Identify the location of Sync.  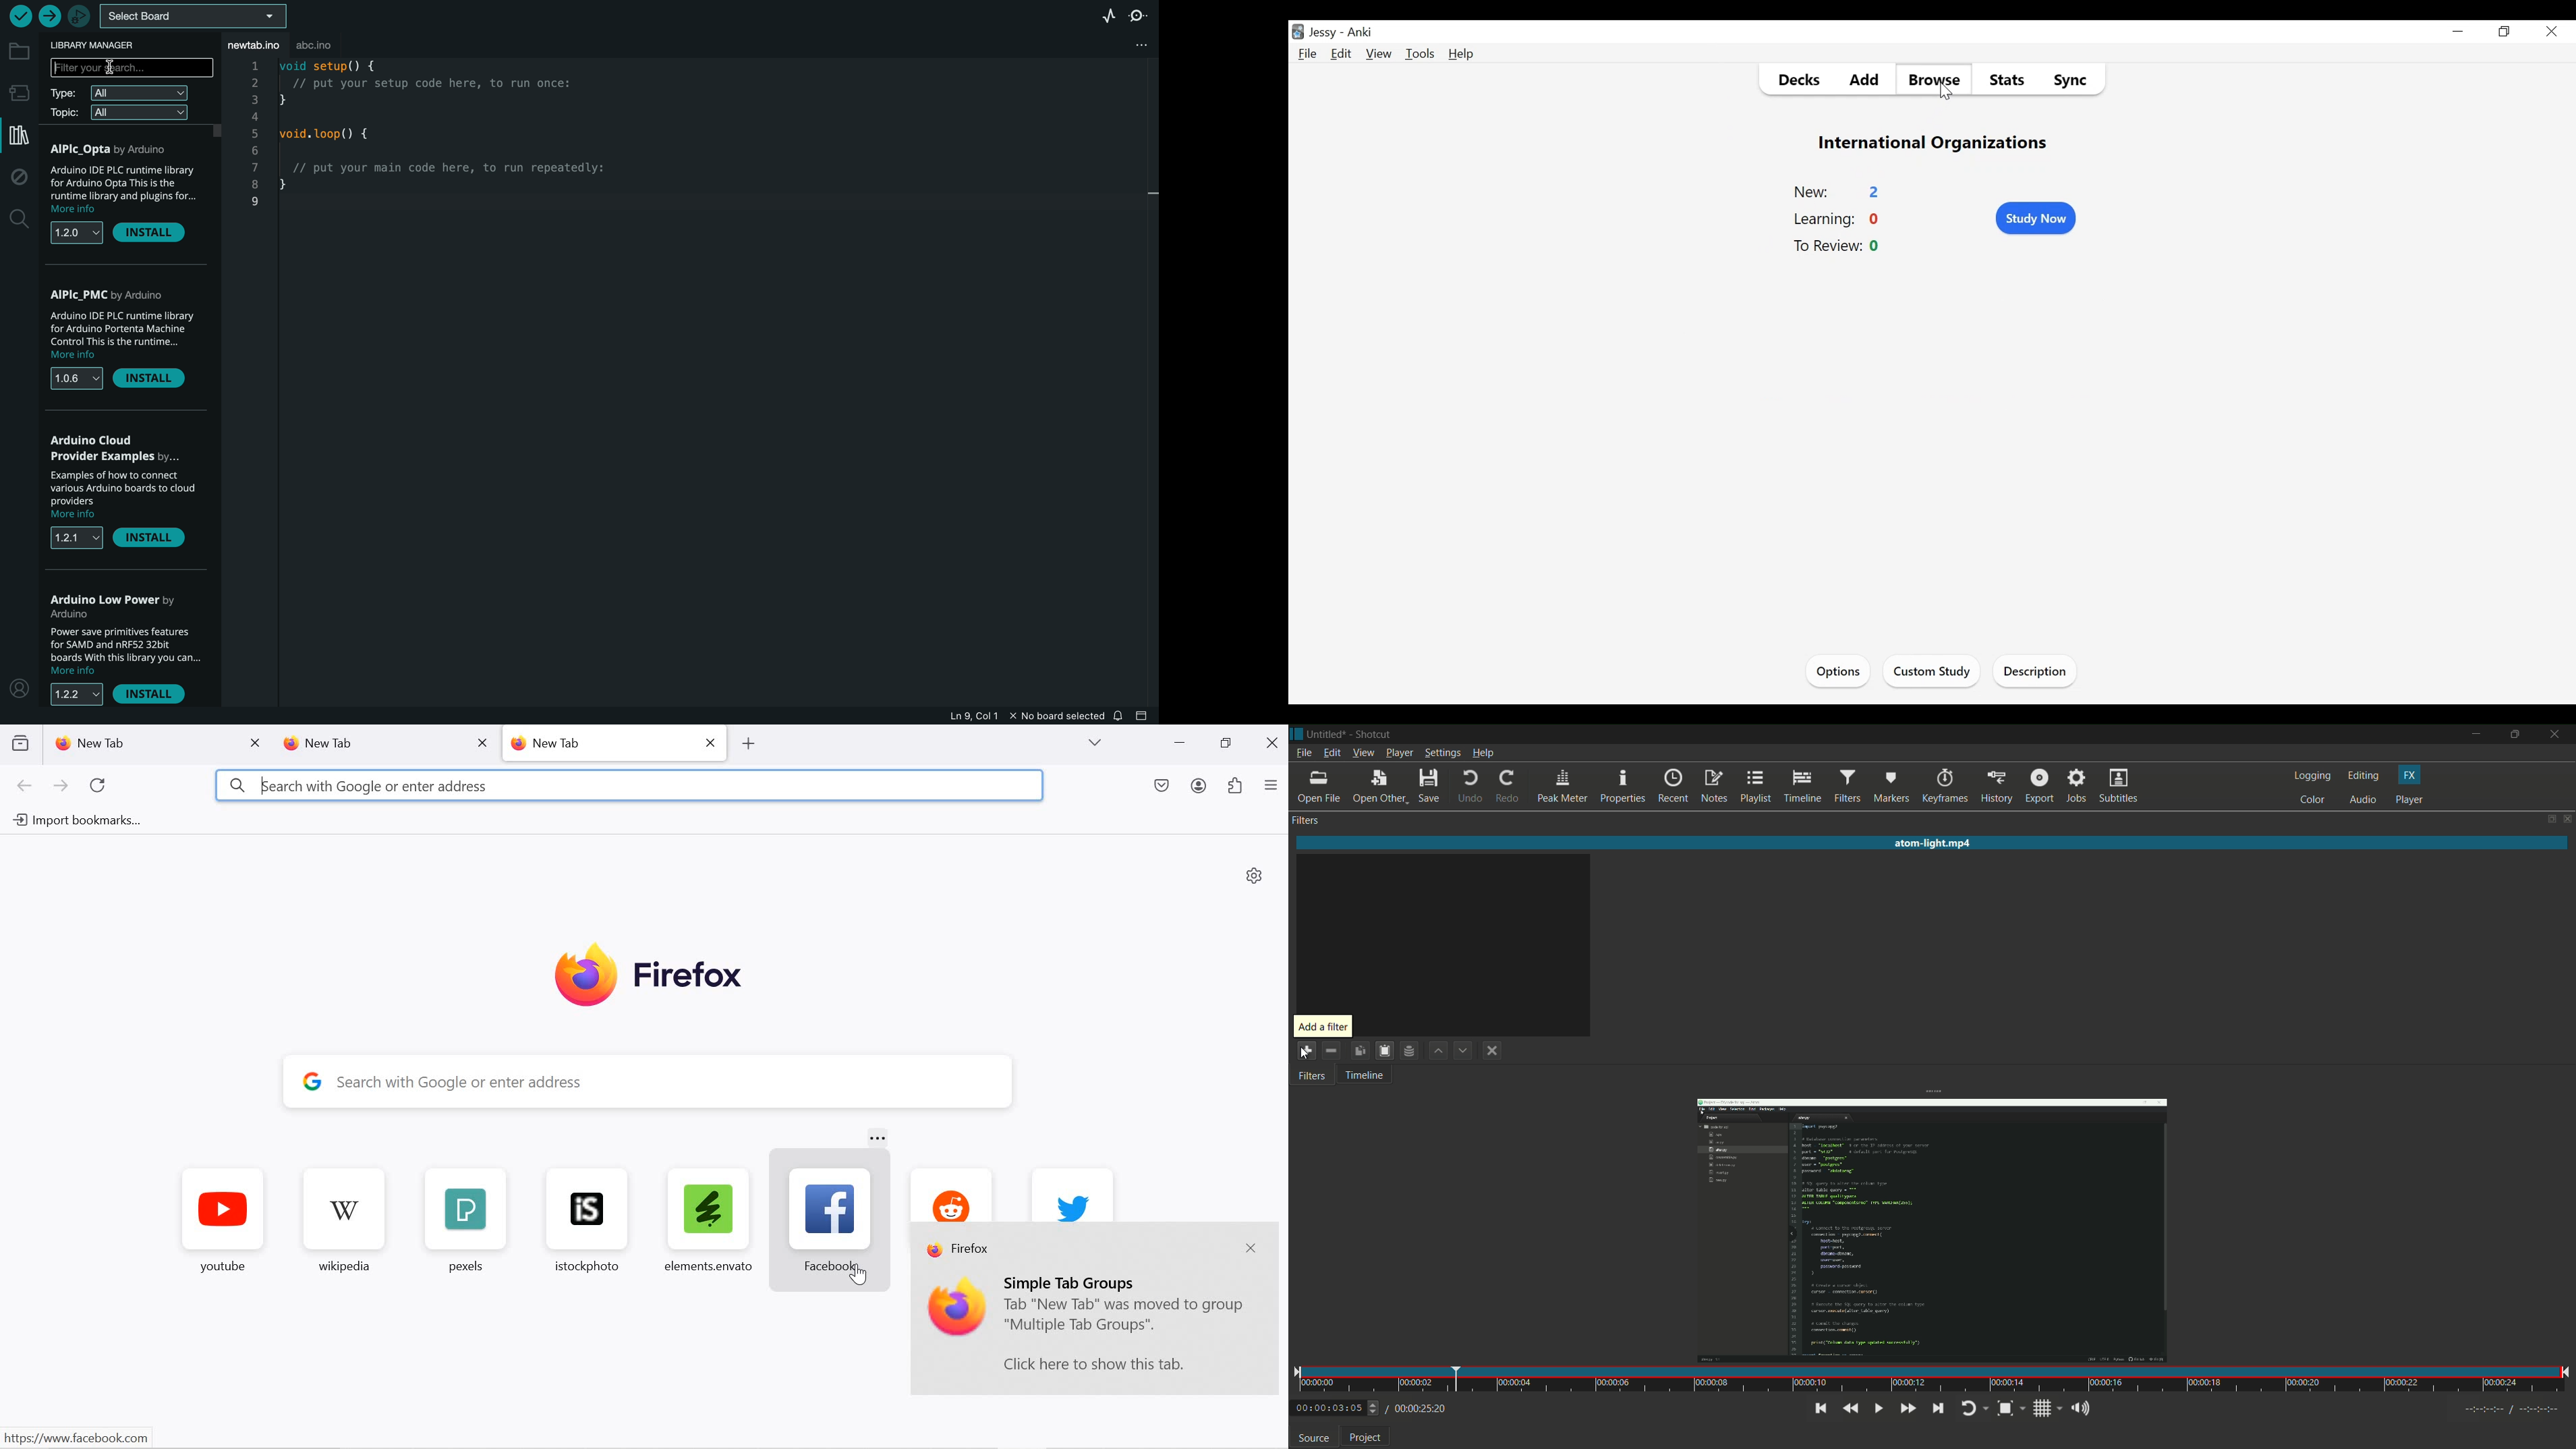
(2072, 81).